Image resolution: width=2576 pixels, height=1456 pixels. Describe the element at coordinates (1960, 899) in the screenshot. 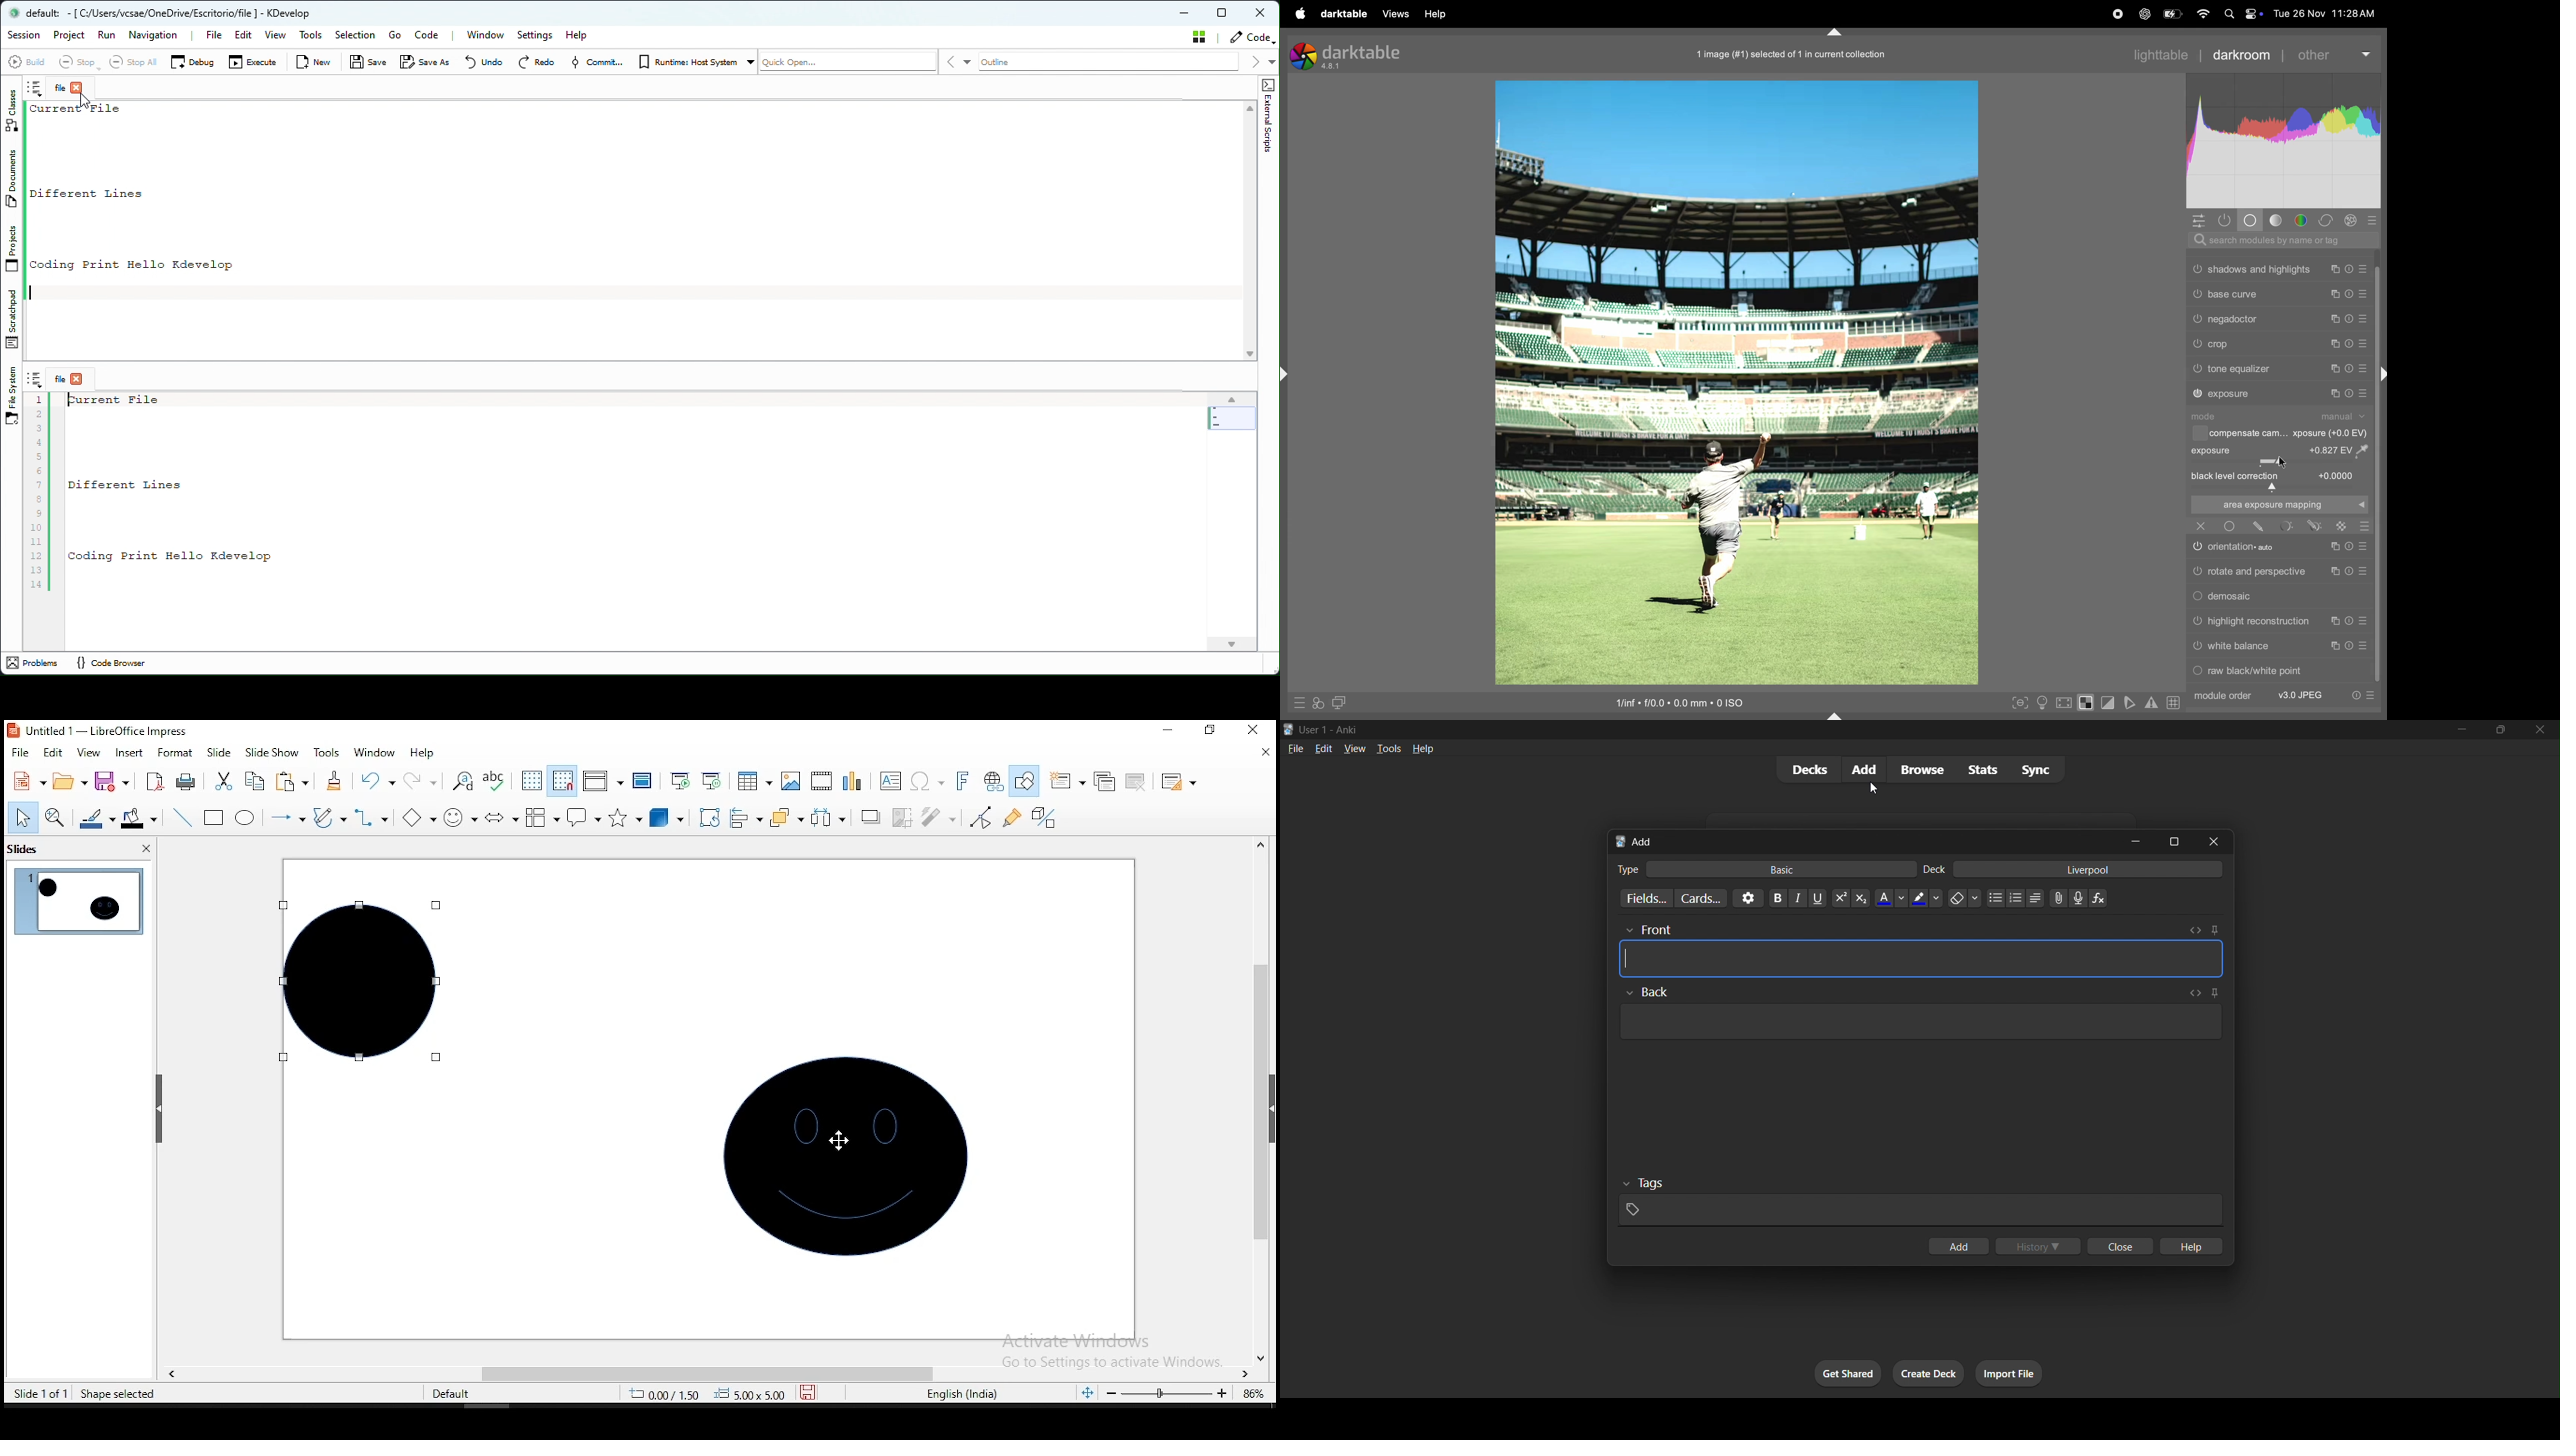

I see `erase formatting` at that location.